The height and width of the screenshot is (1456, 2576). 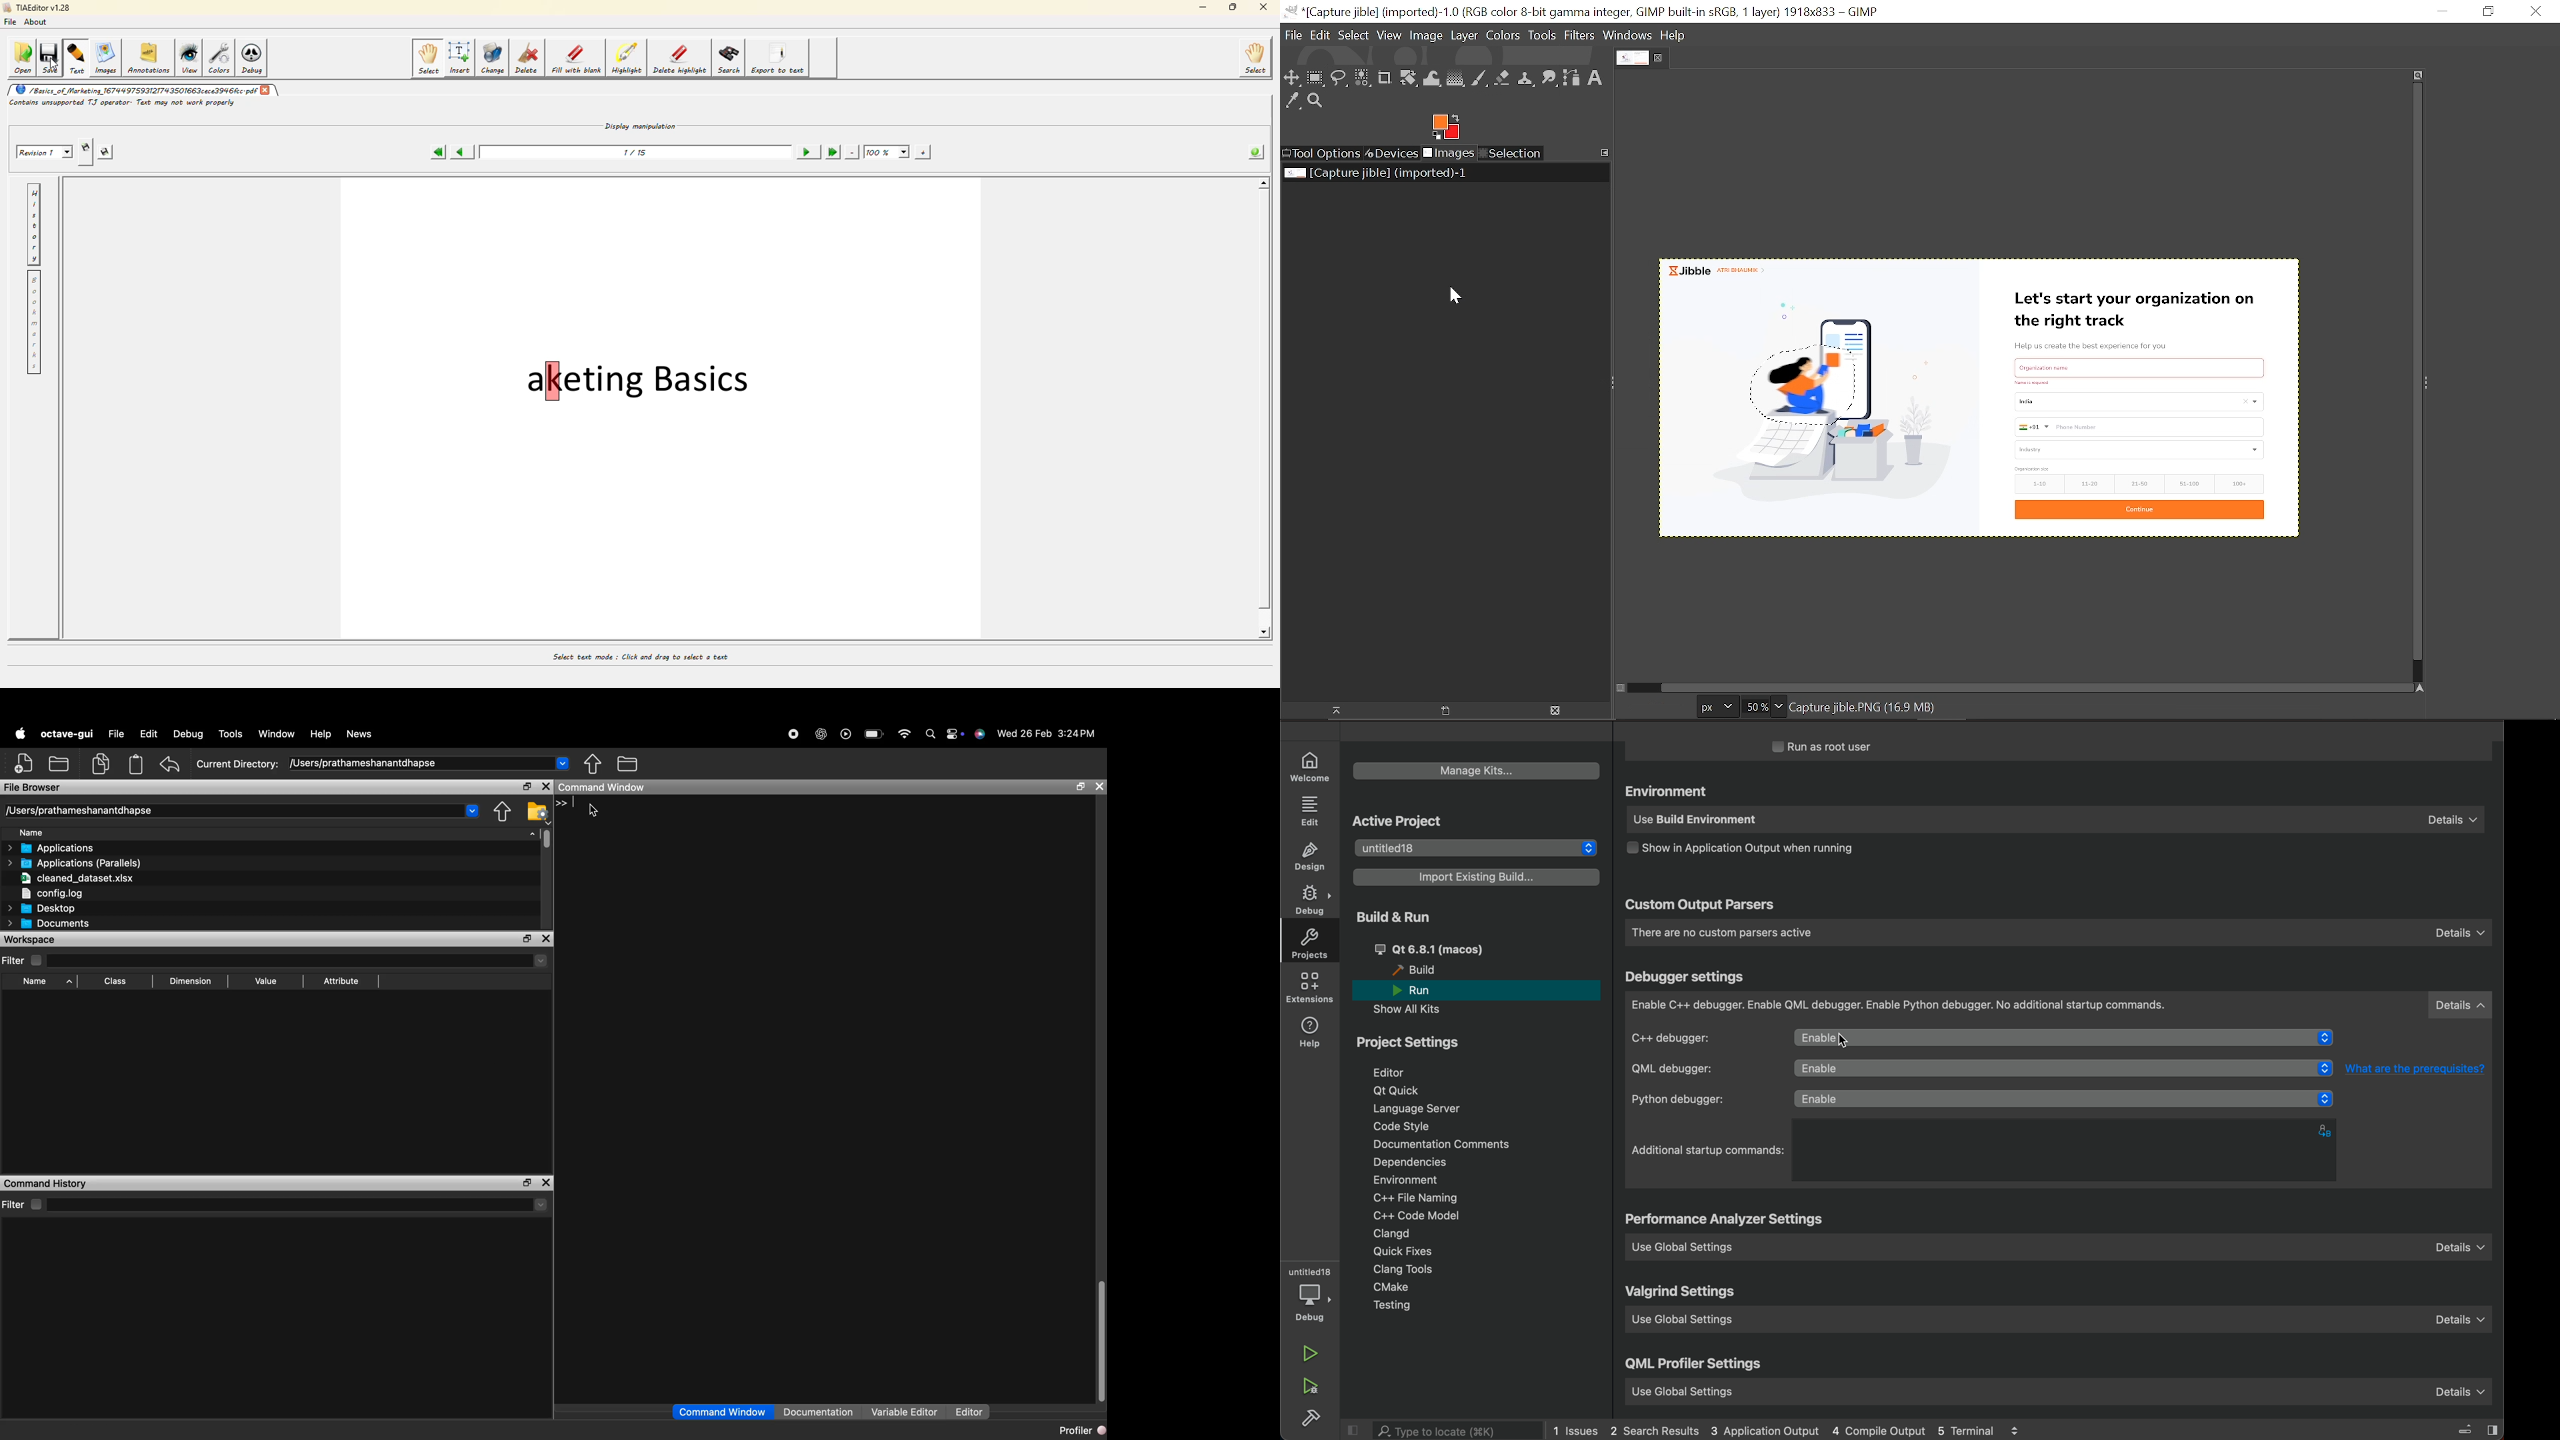 What do you see at coordinates (2418, 75) in the screenshot?
I see `Zoom when widow size changes` at bounding box center [2418, 75].